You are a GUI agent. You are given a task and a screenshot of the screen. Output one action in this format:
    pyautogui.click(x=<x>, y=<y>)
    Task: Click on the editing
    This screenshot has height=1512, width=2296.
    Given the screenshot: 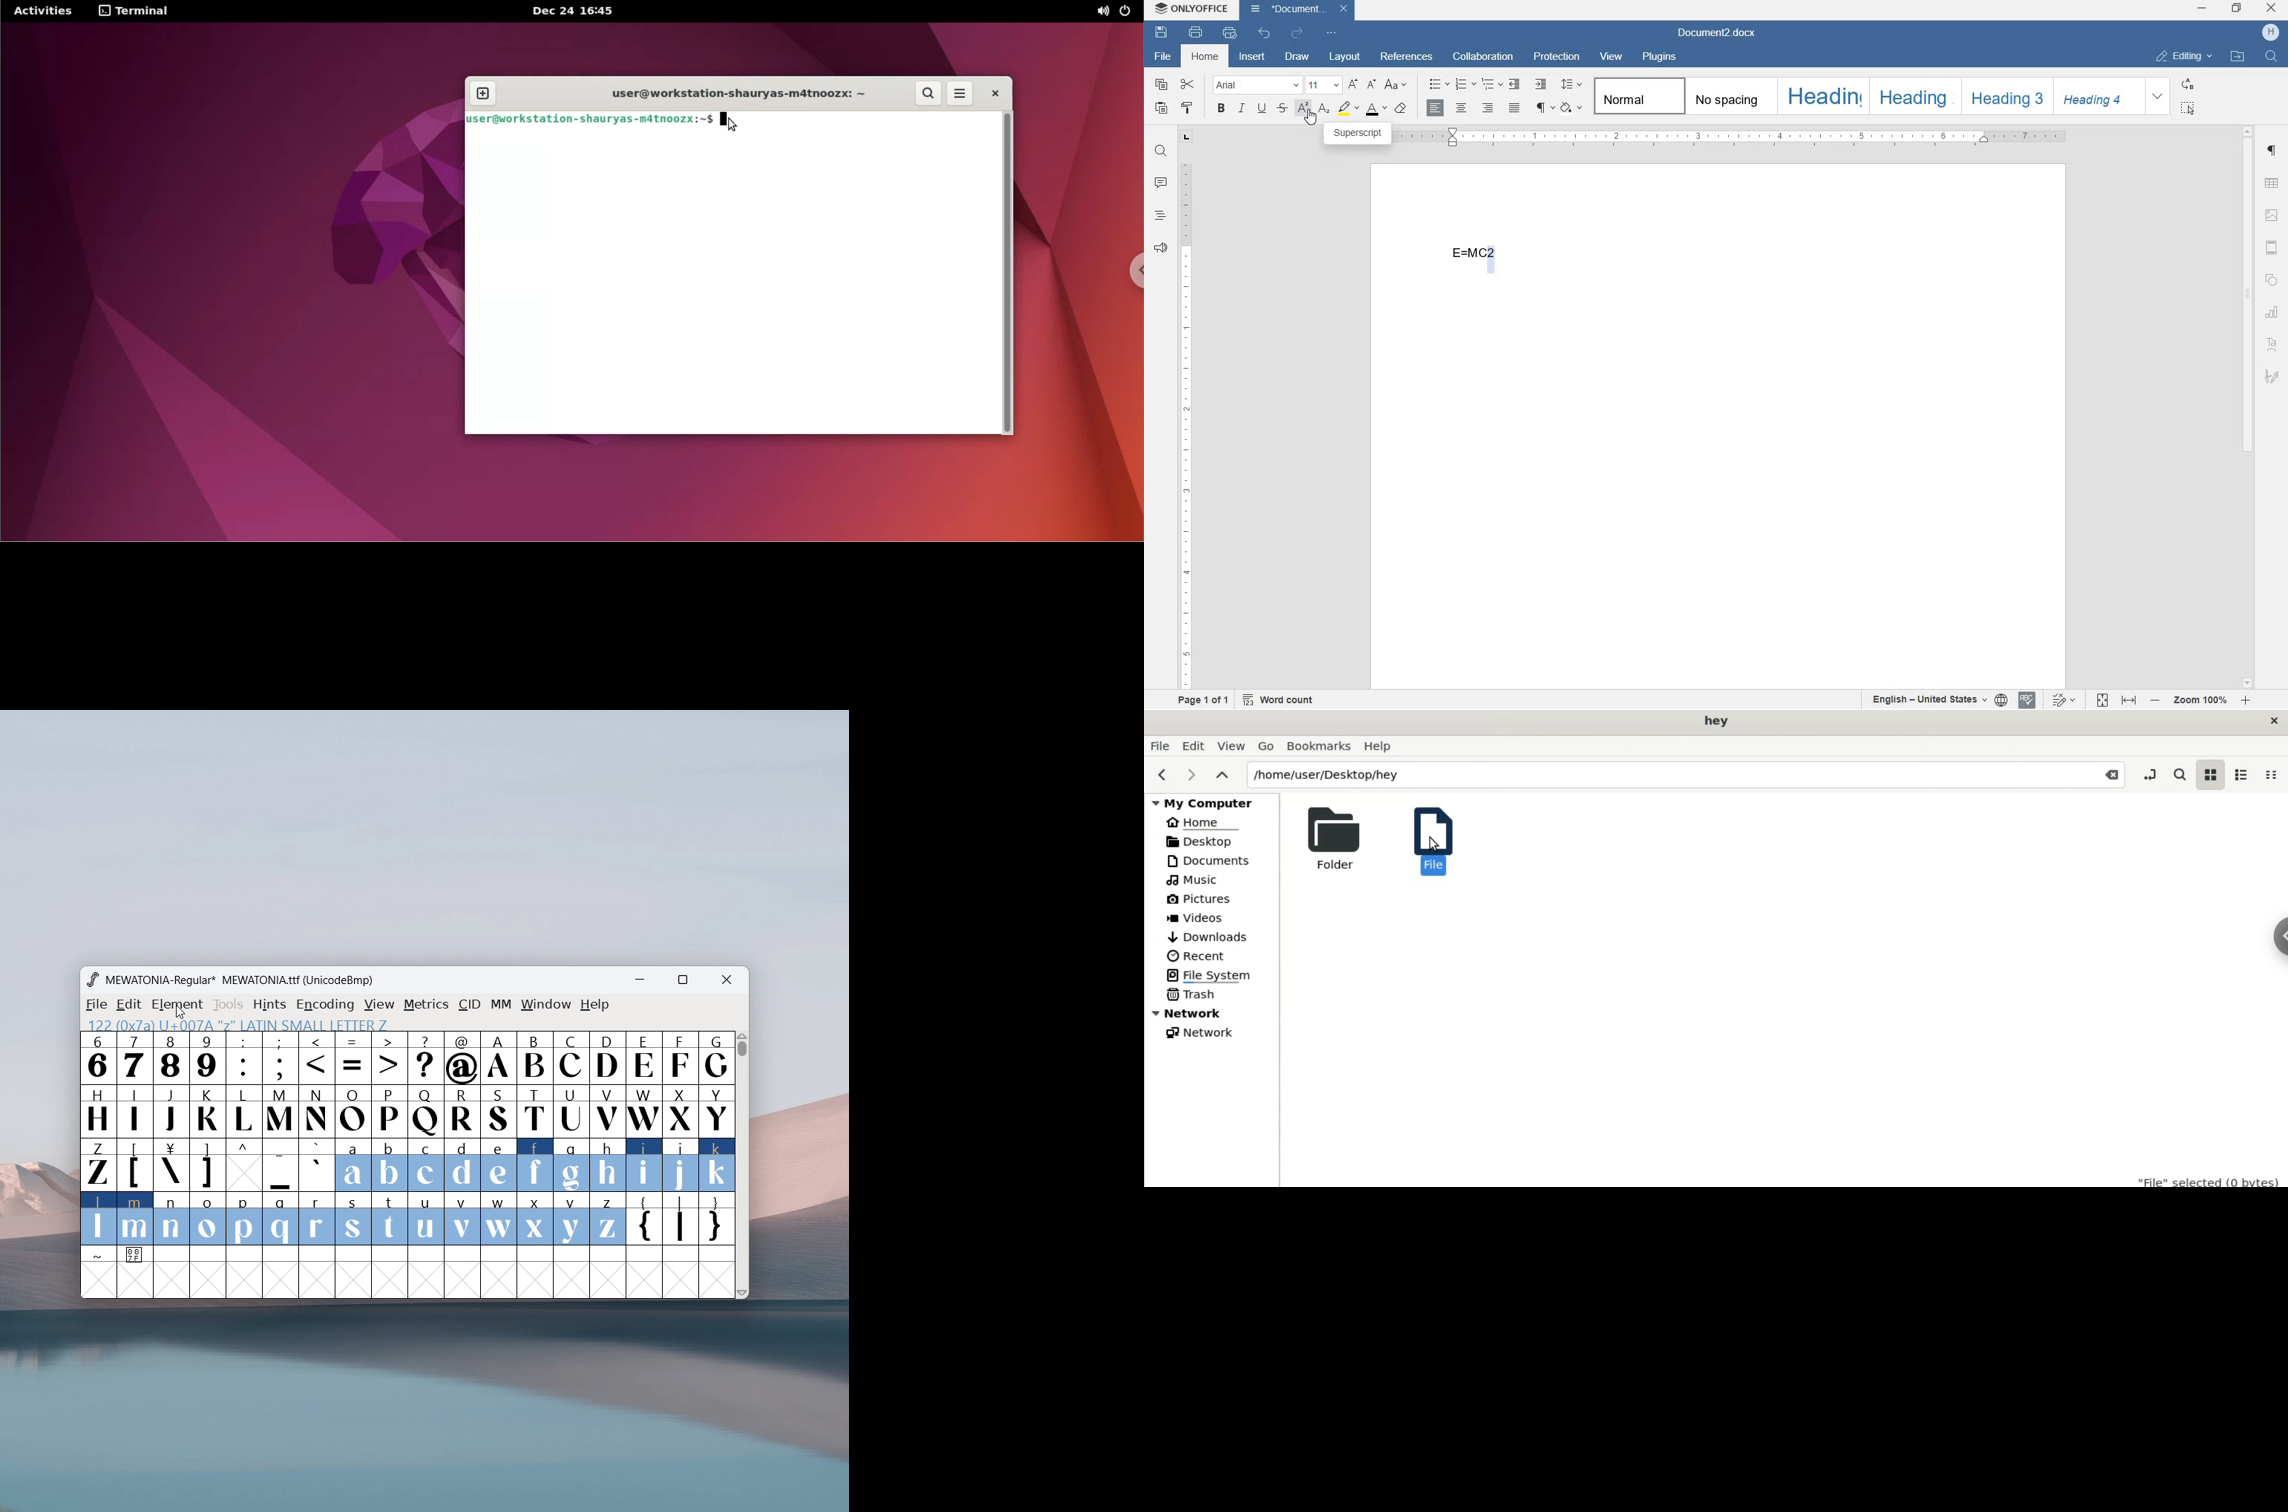 What is the action you would take?
    pyautogui.click(x=2182, y=57)
    